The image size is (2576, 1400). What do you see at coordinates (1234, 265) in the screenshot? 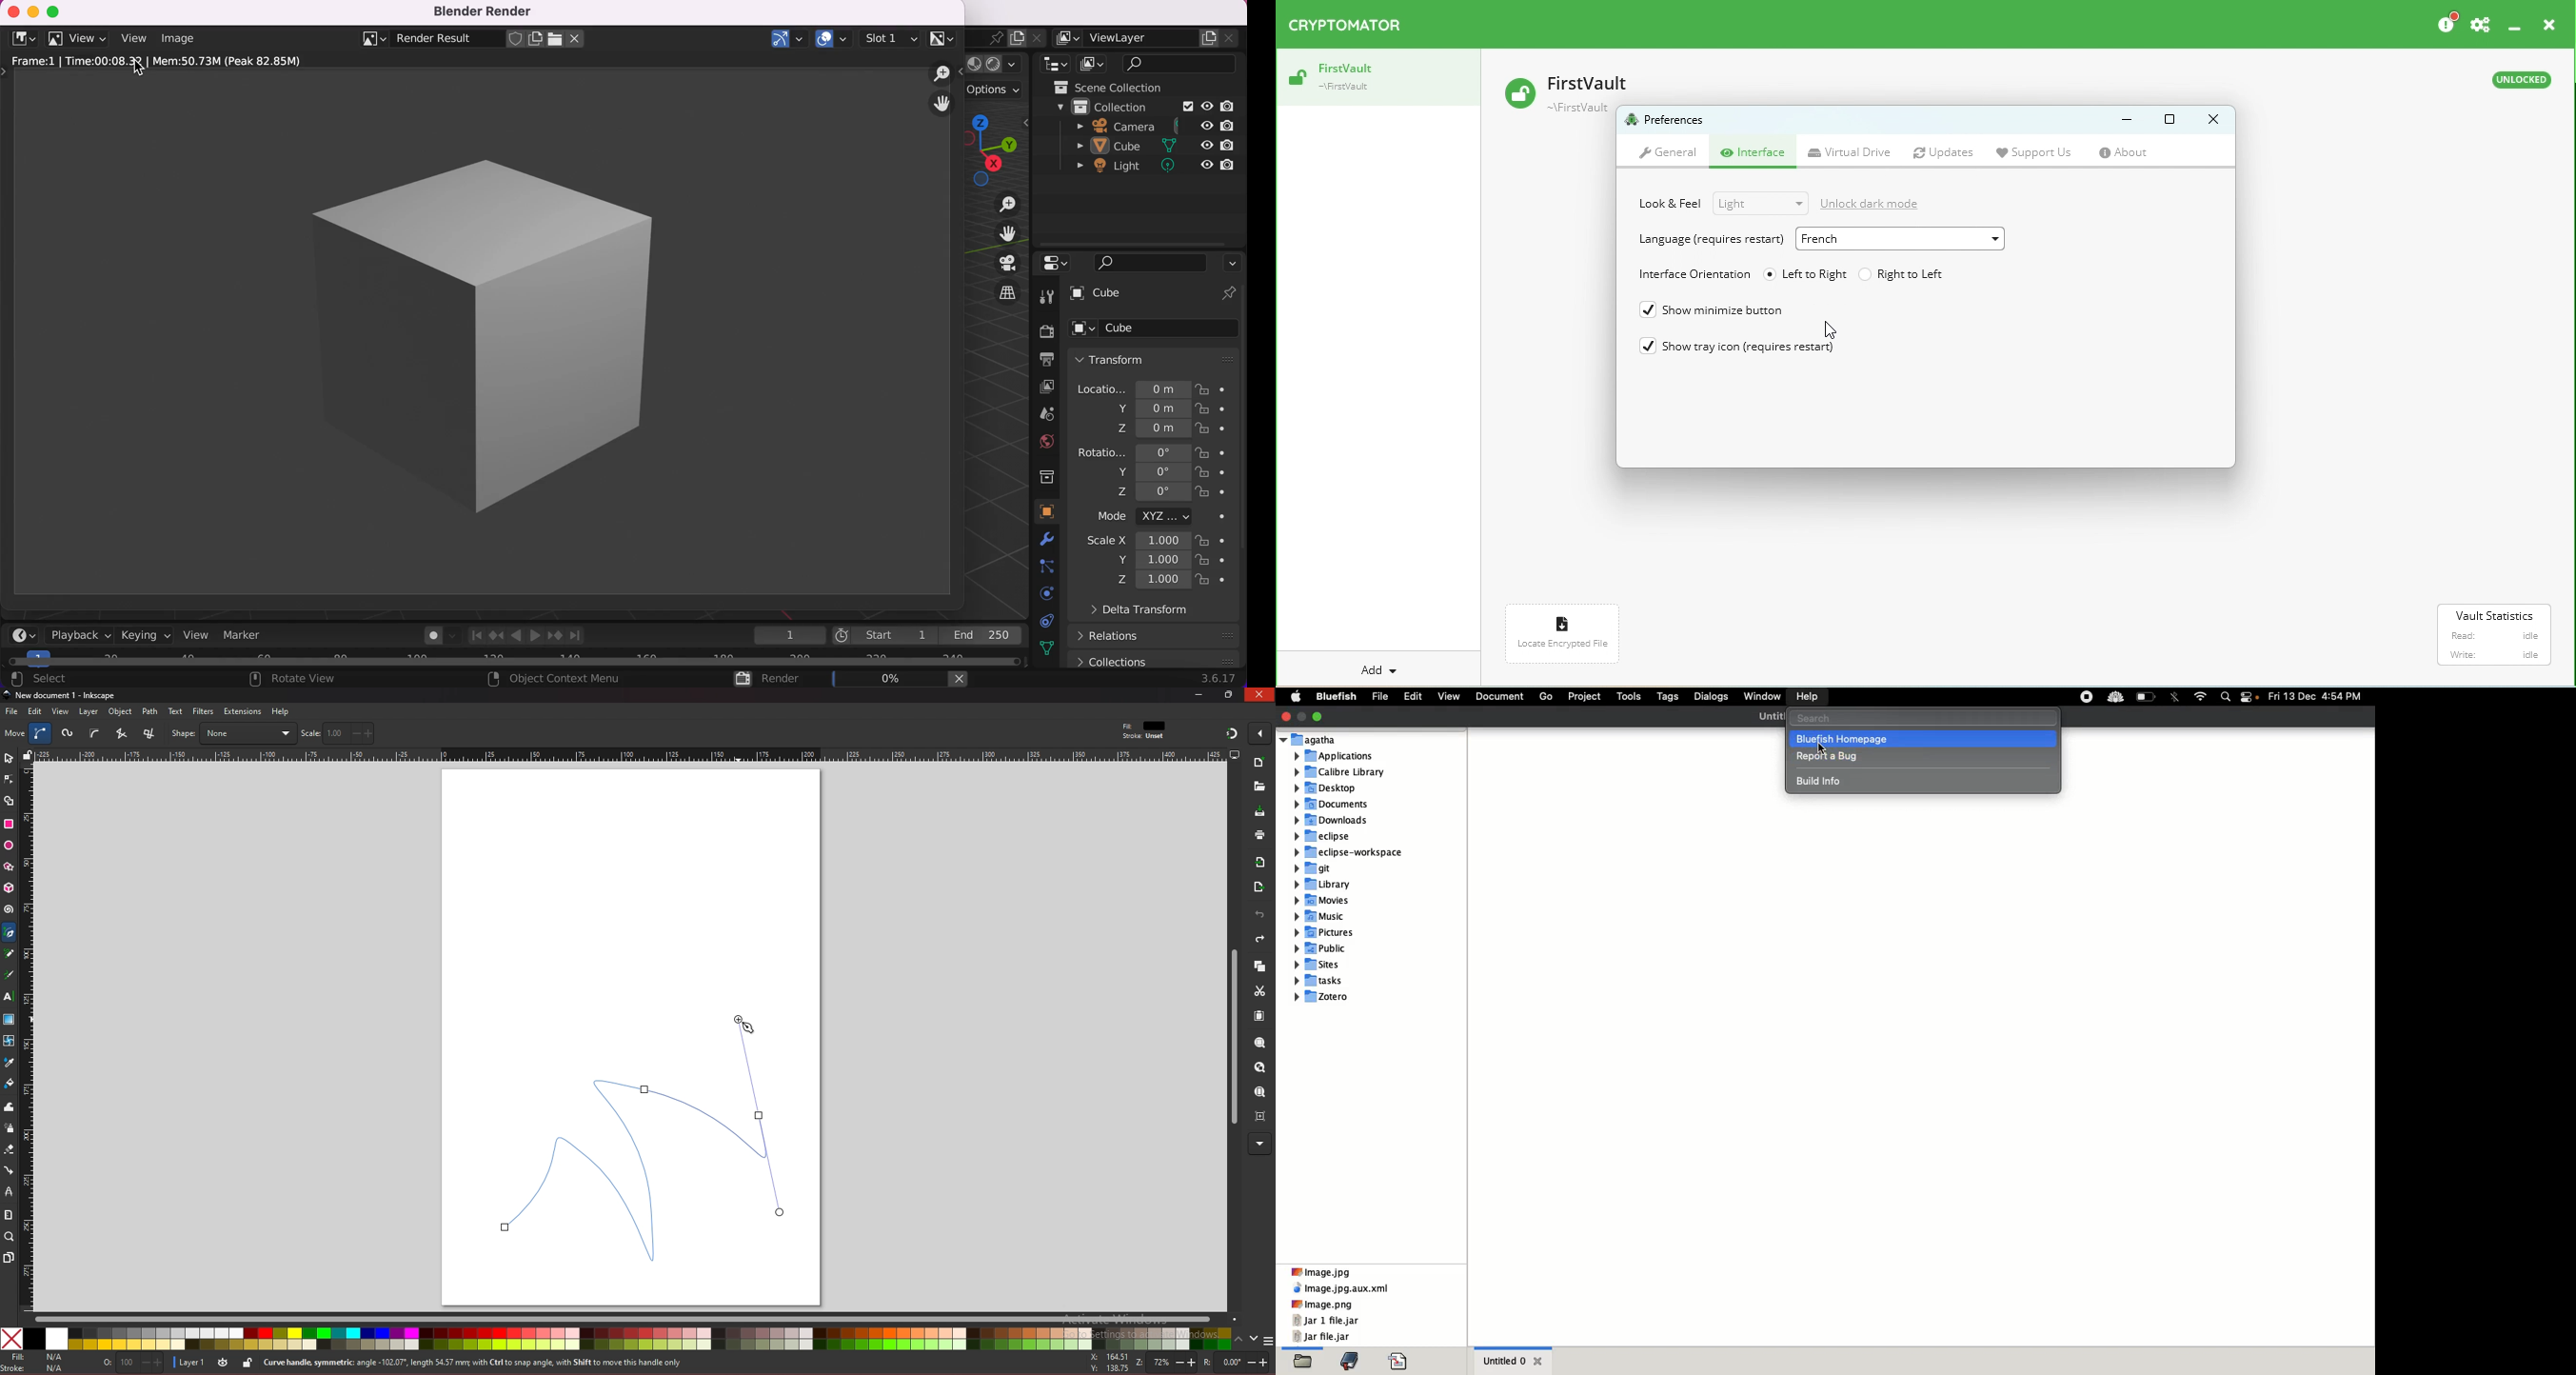
I see `options` at bounding box center [1234, 265].